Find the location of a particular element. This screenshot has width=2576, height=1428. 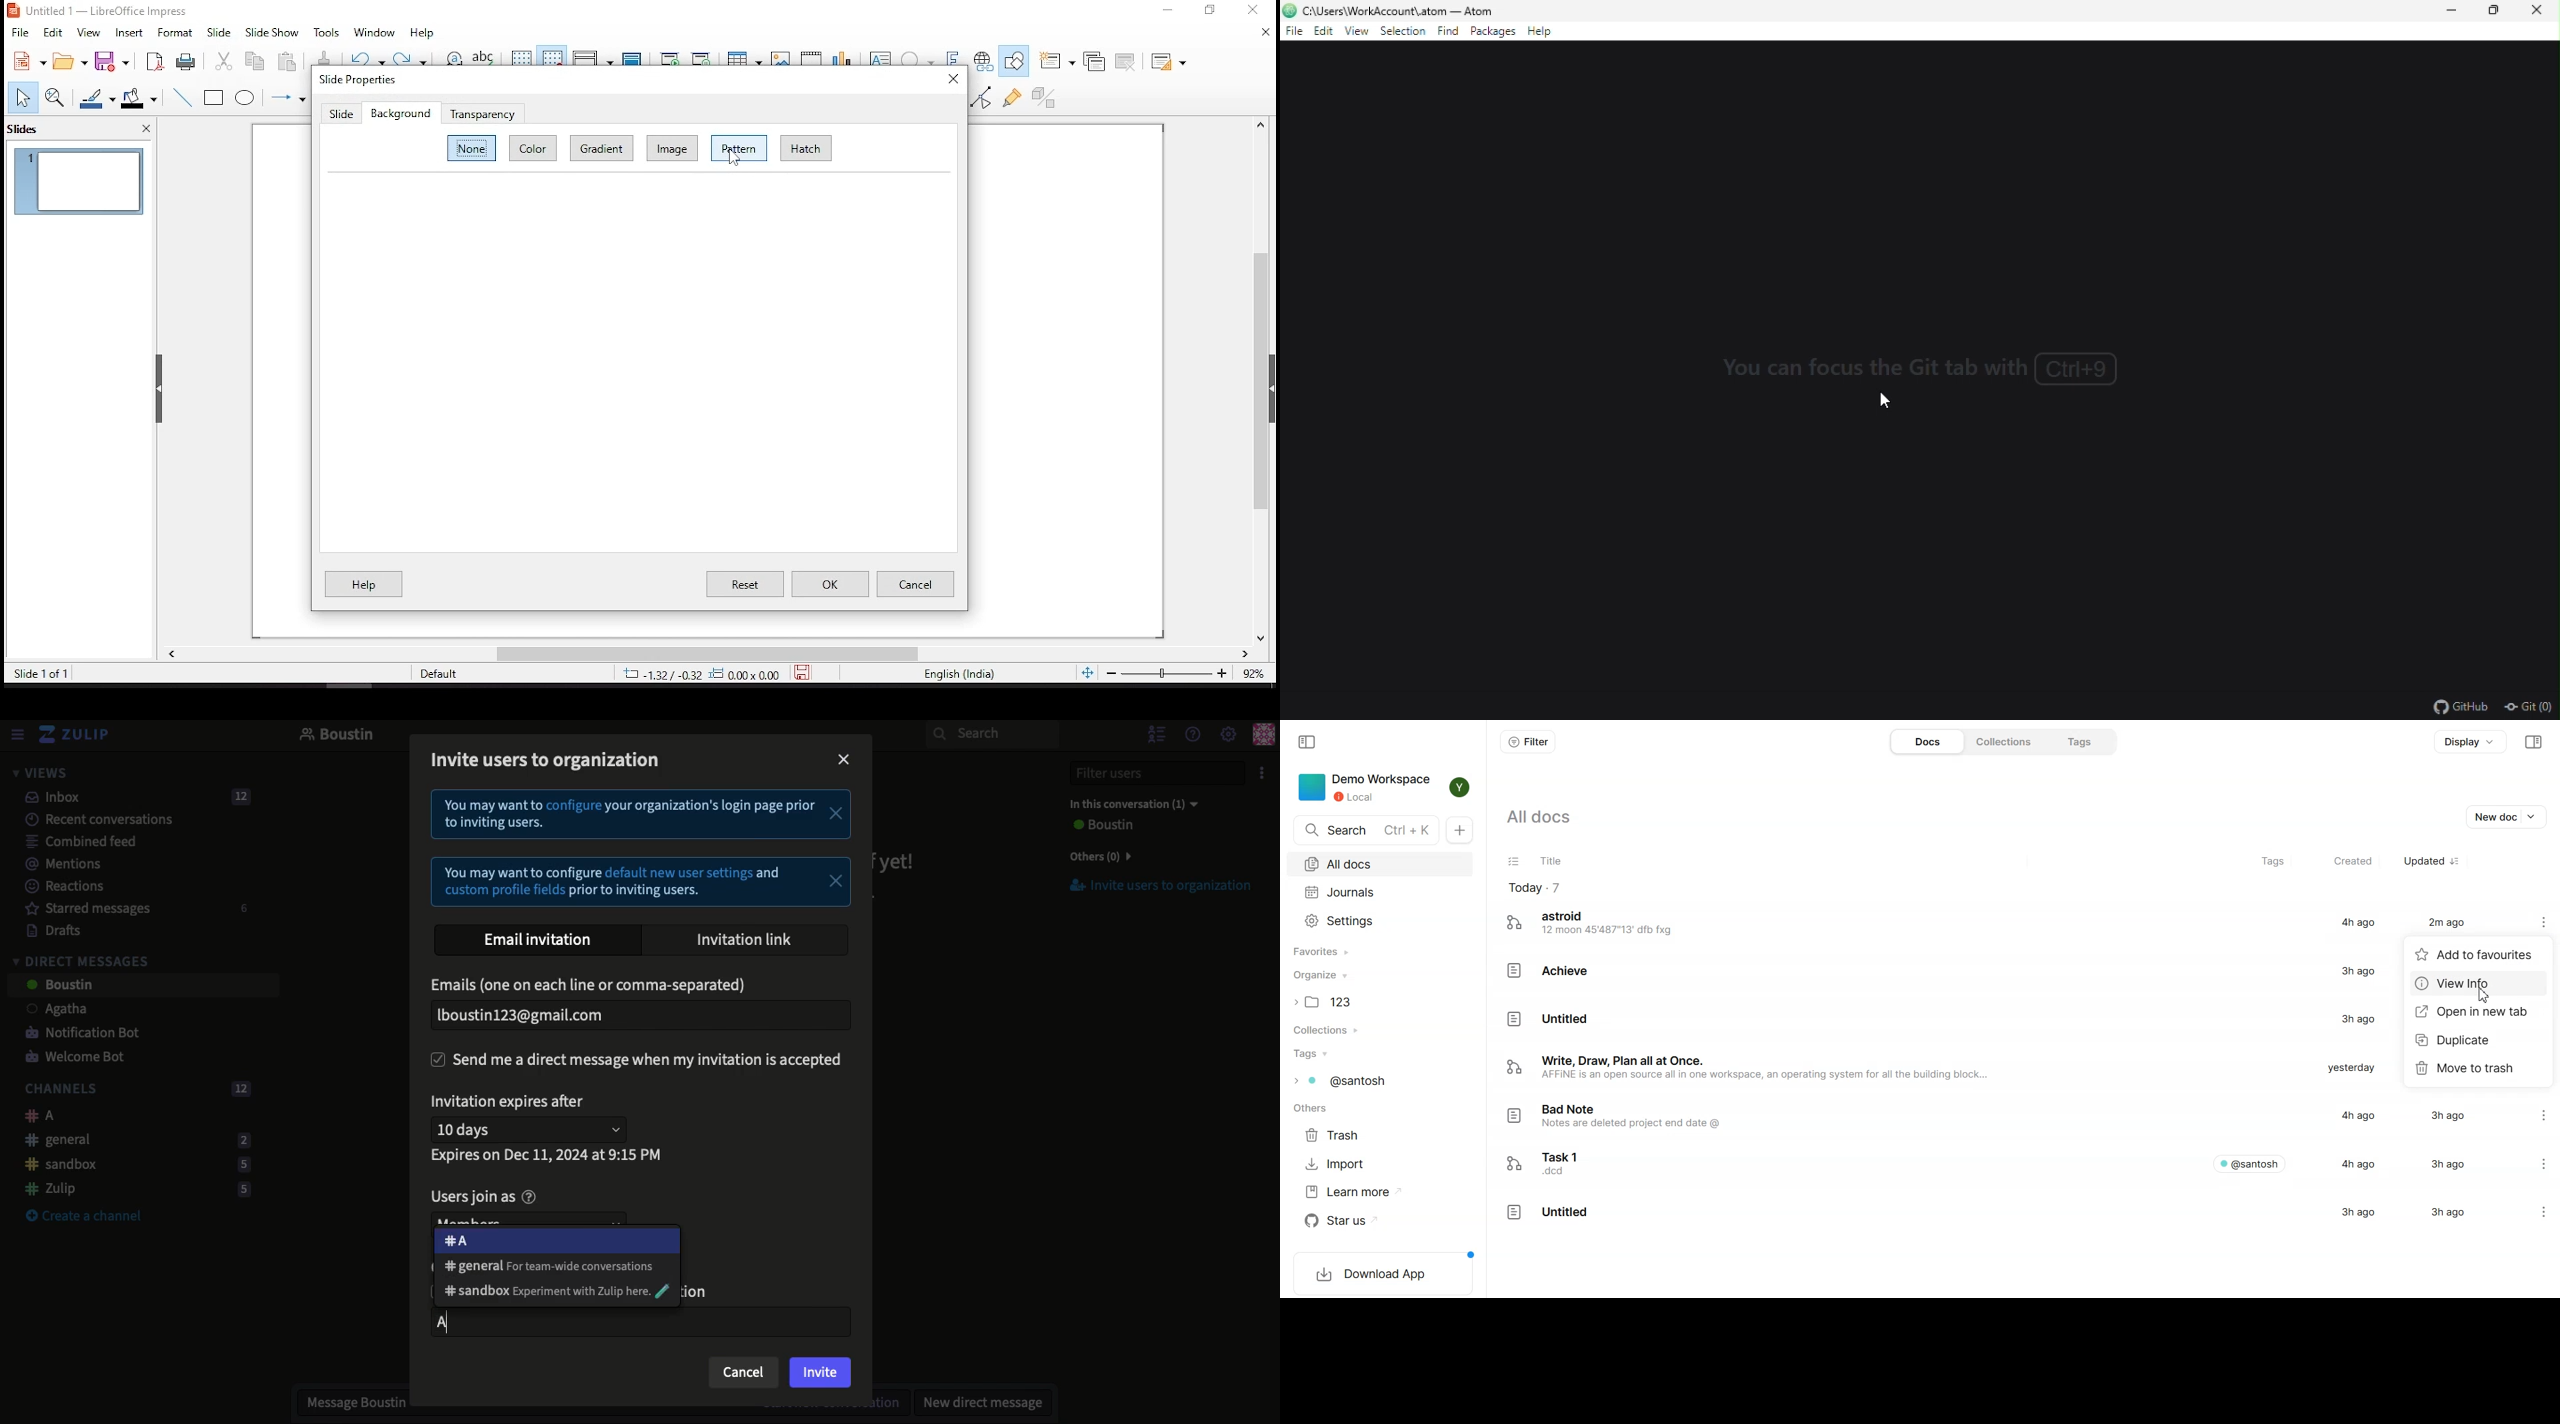

delete slide is located at coordinates (1123, 60).